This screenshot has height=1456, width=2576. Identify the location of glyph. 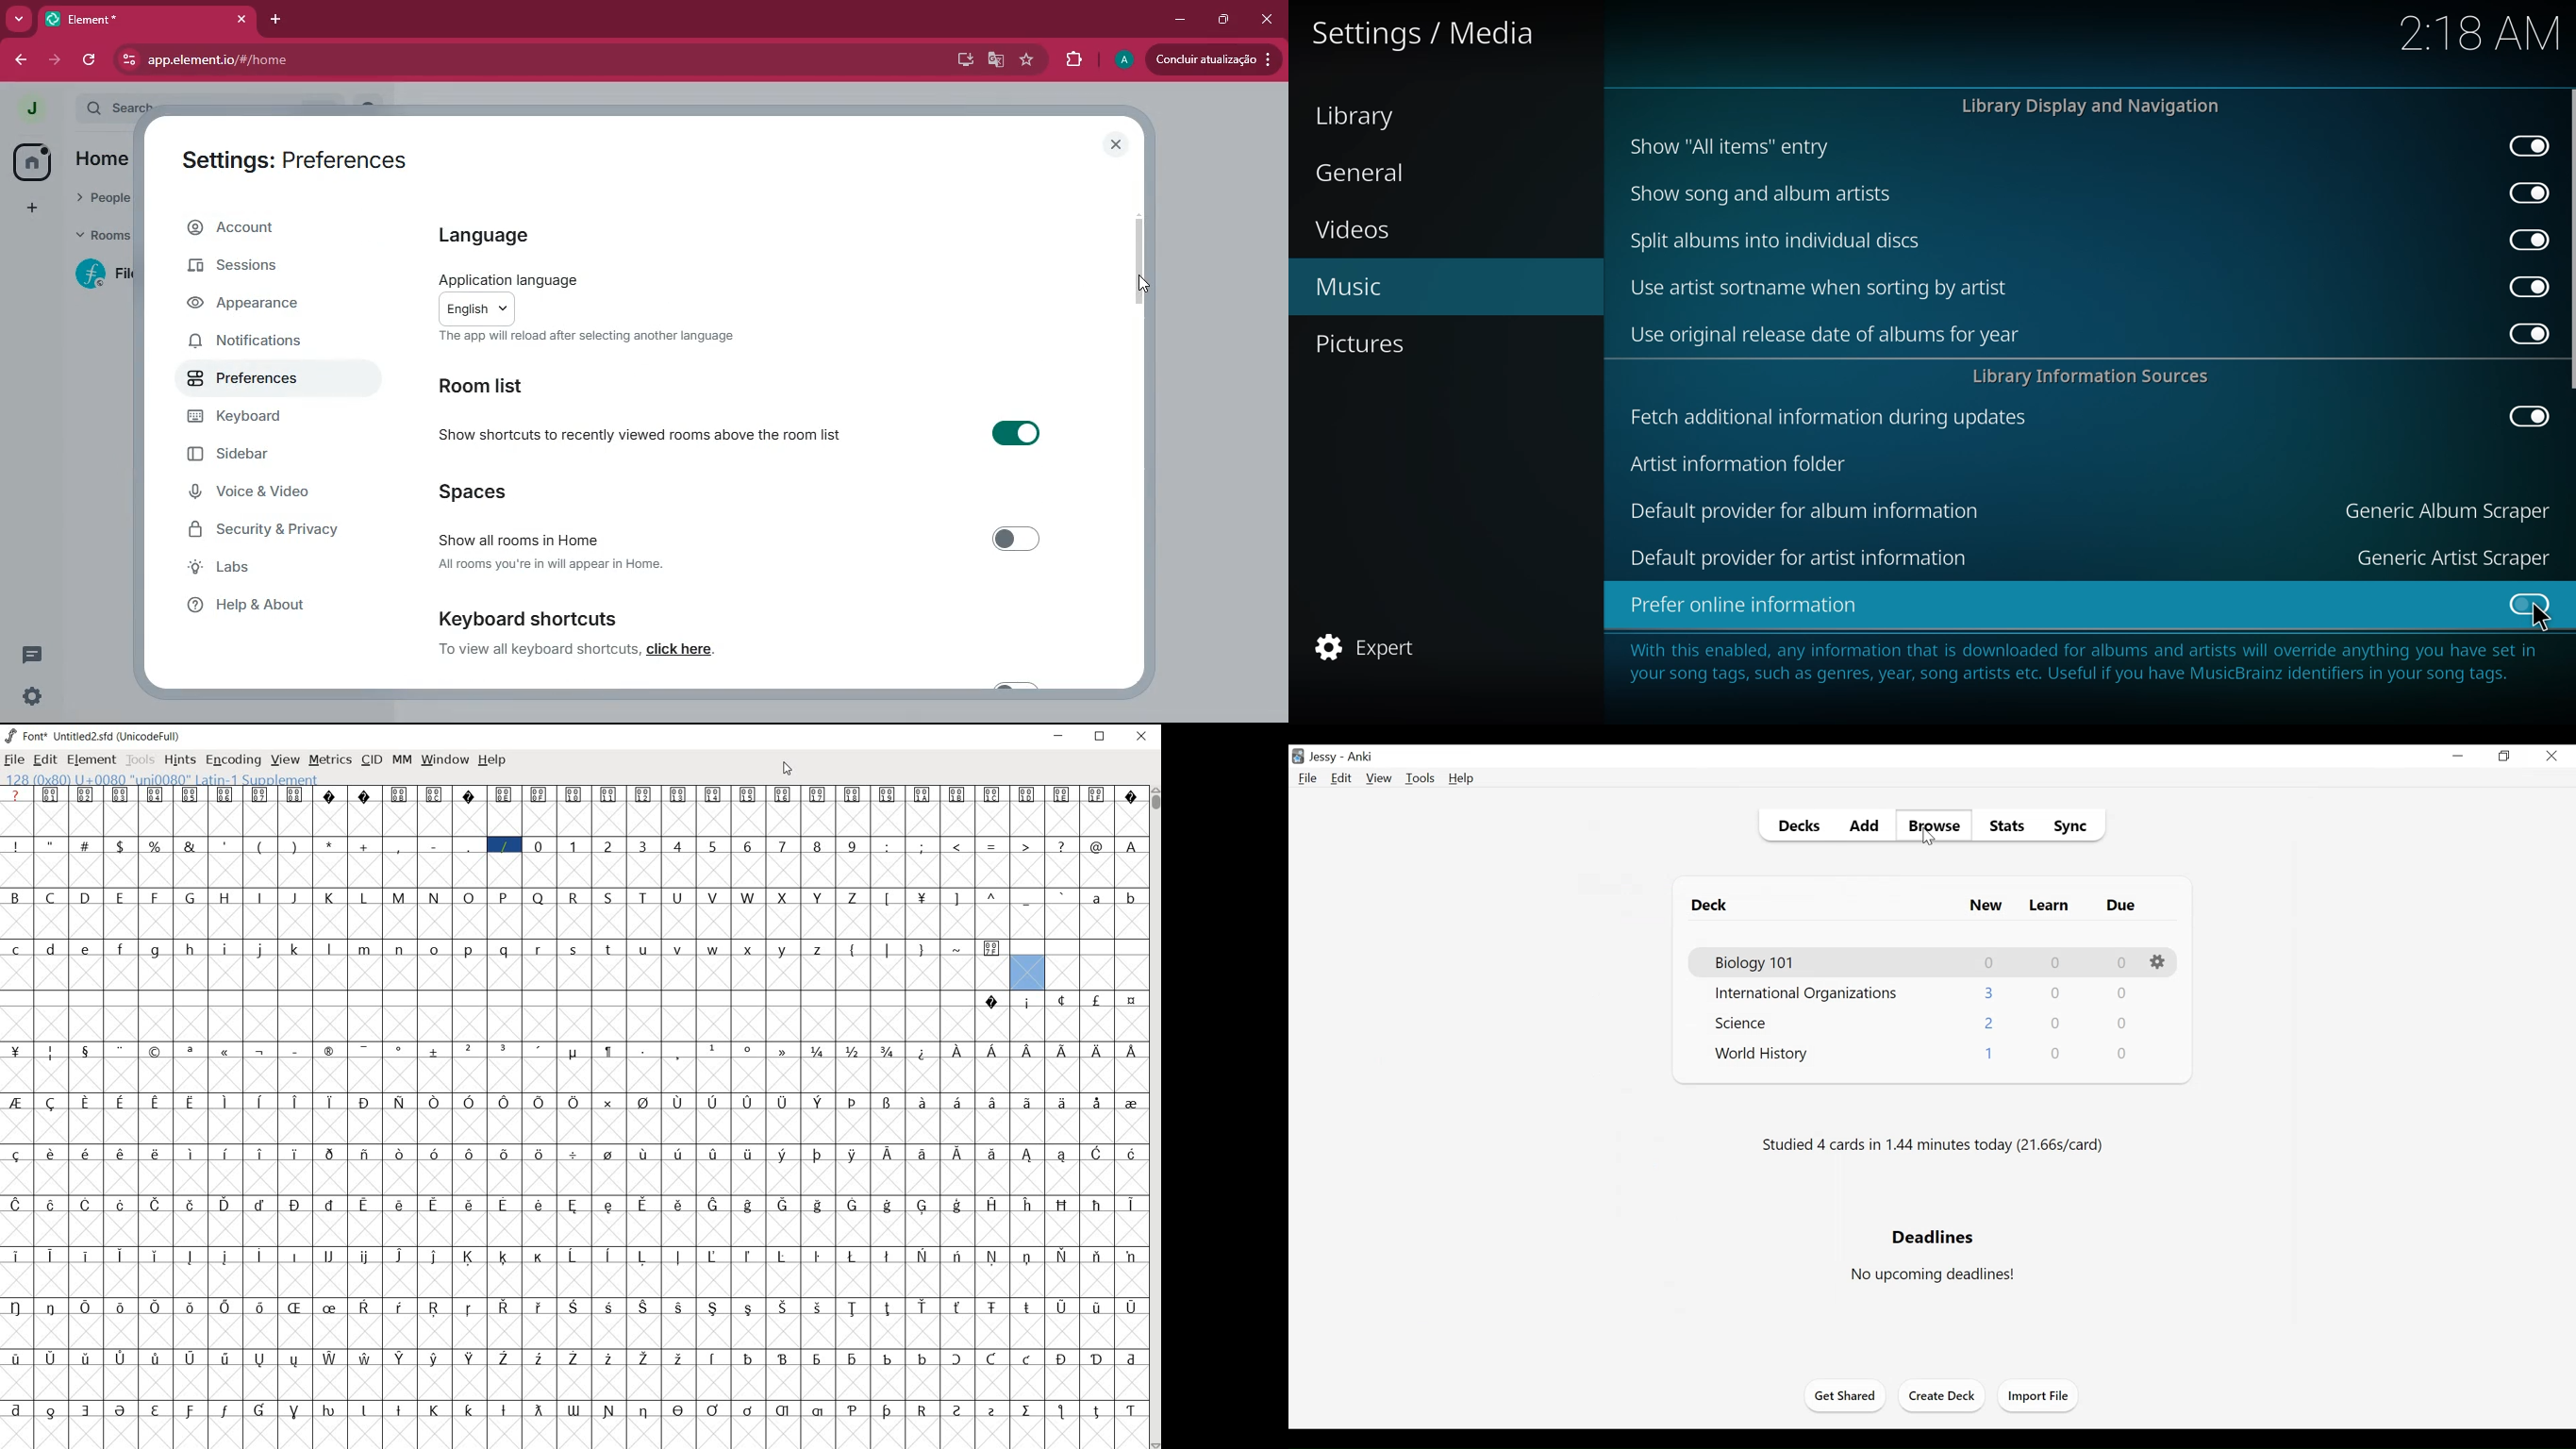
(190, 897).